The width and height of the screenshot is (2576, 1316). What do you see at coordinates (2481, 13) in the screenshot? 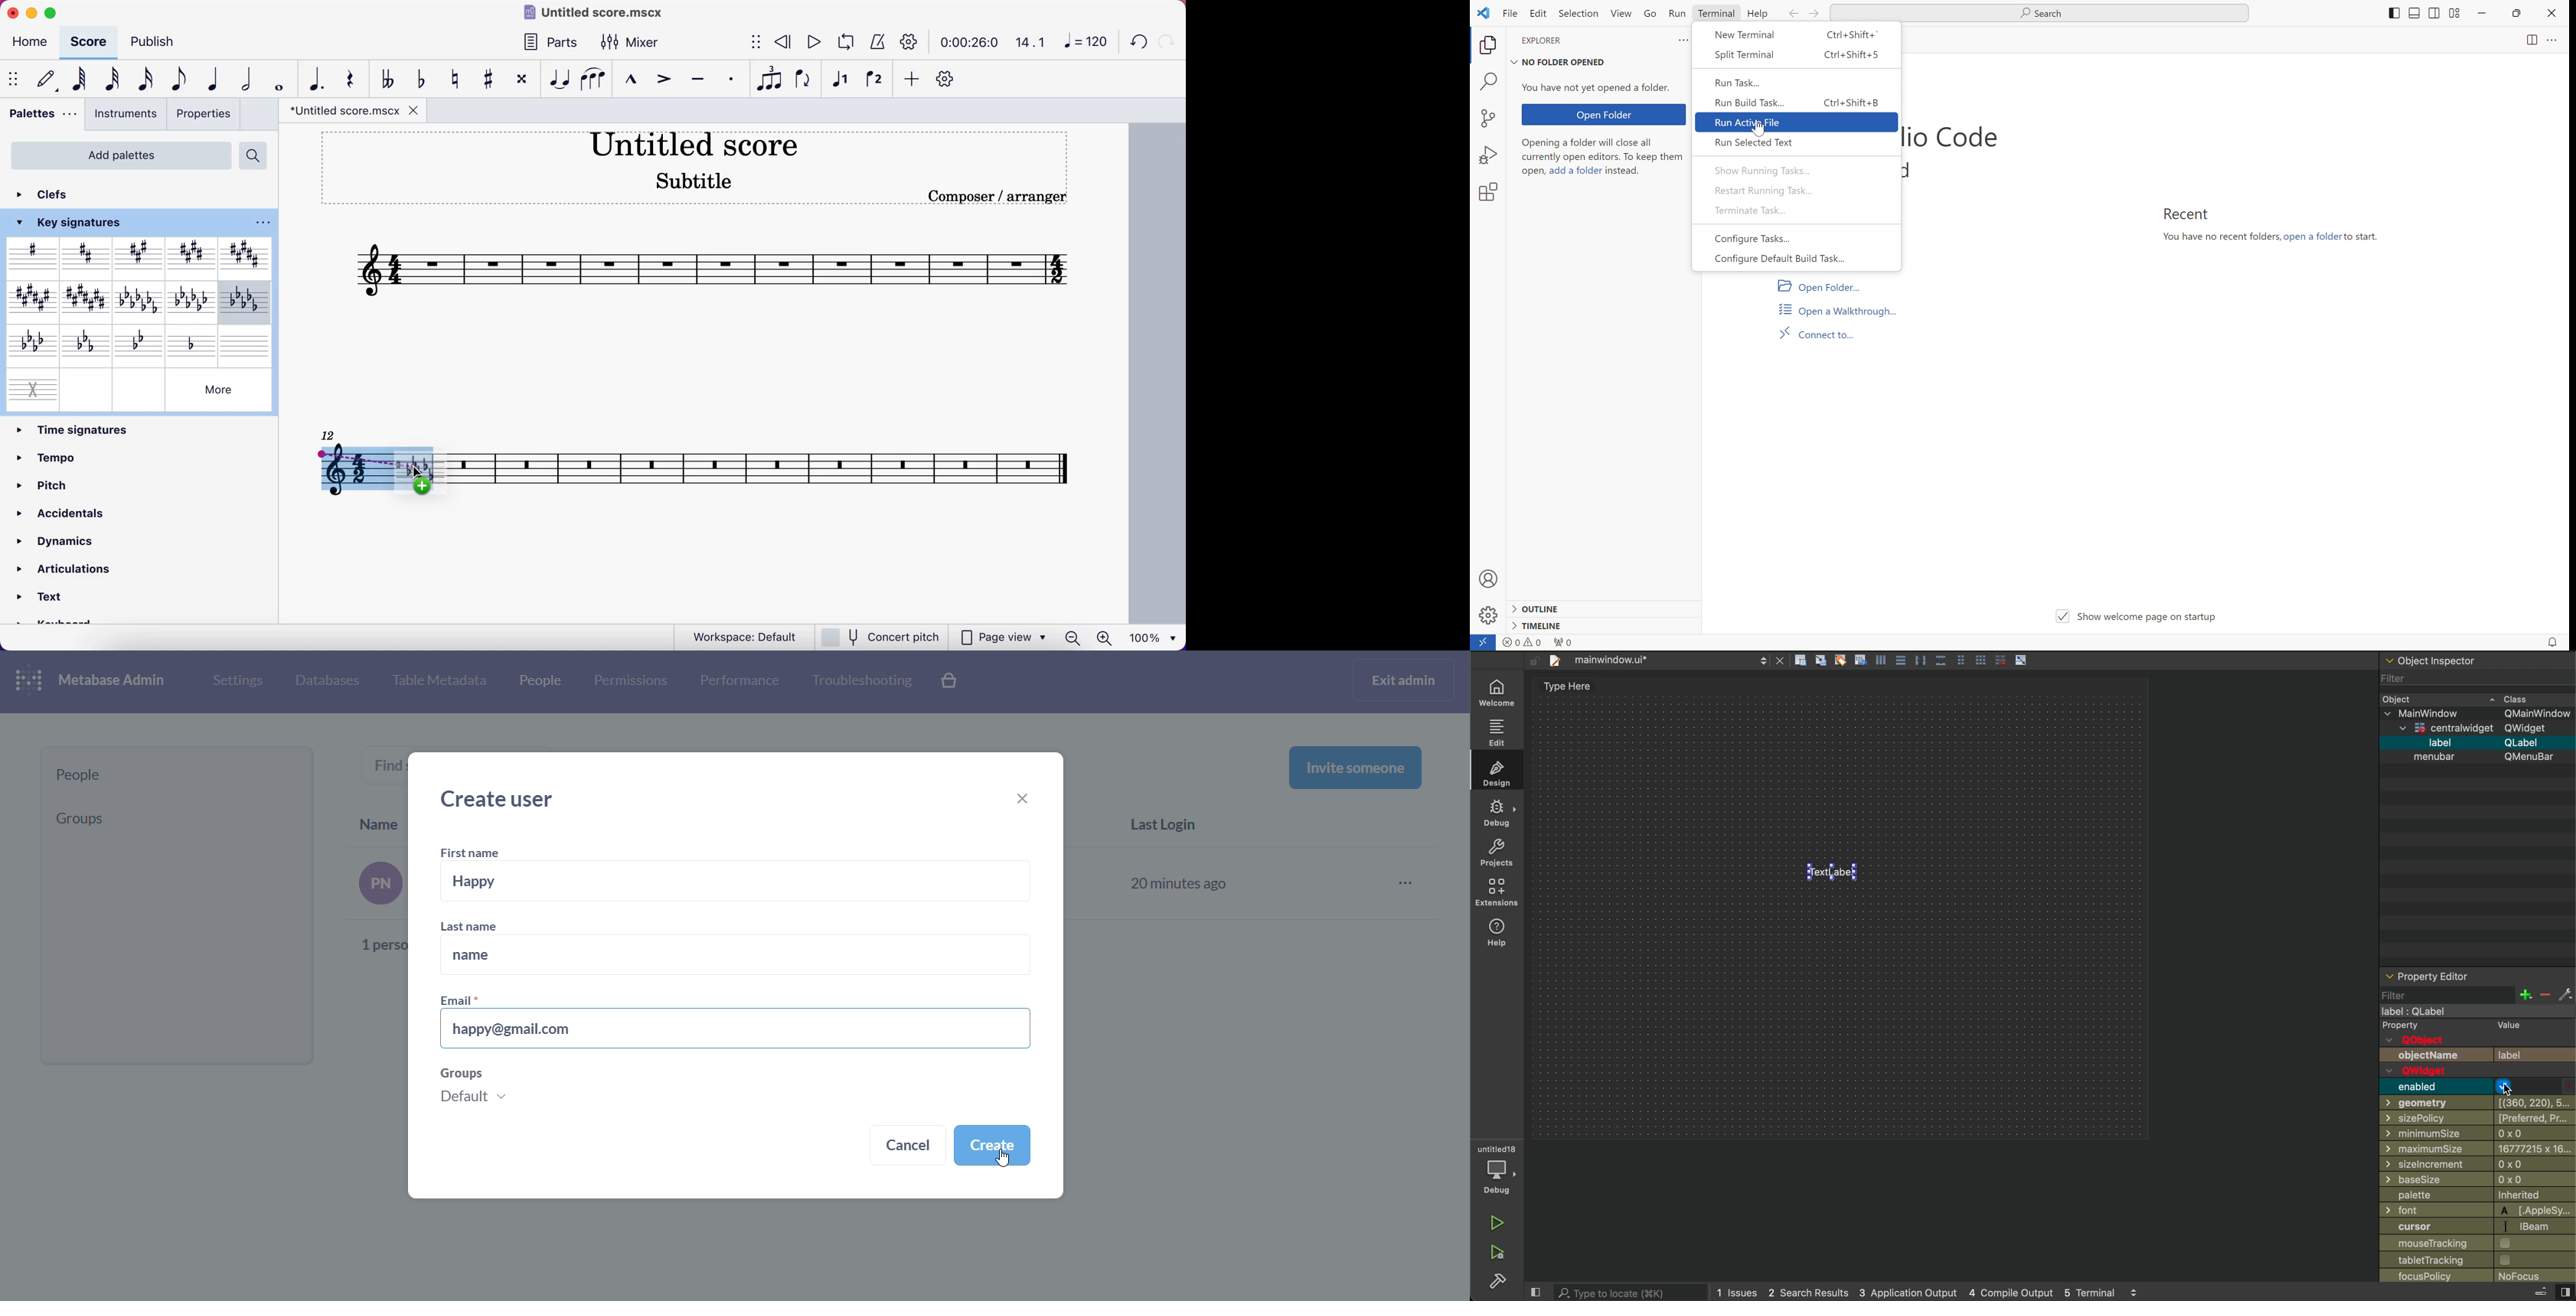
I see `minimize` at bounding box center [2481, 13].